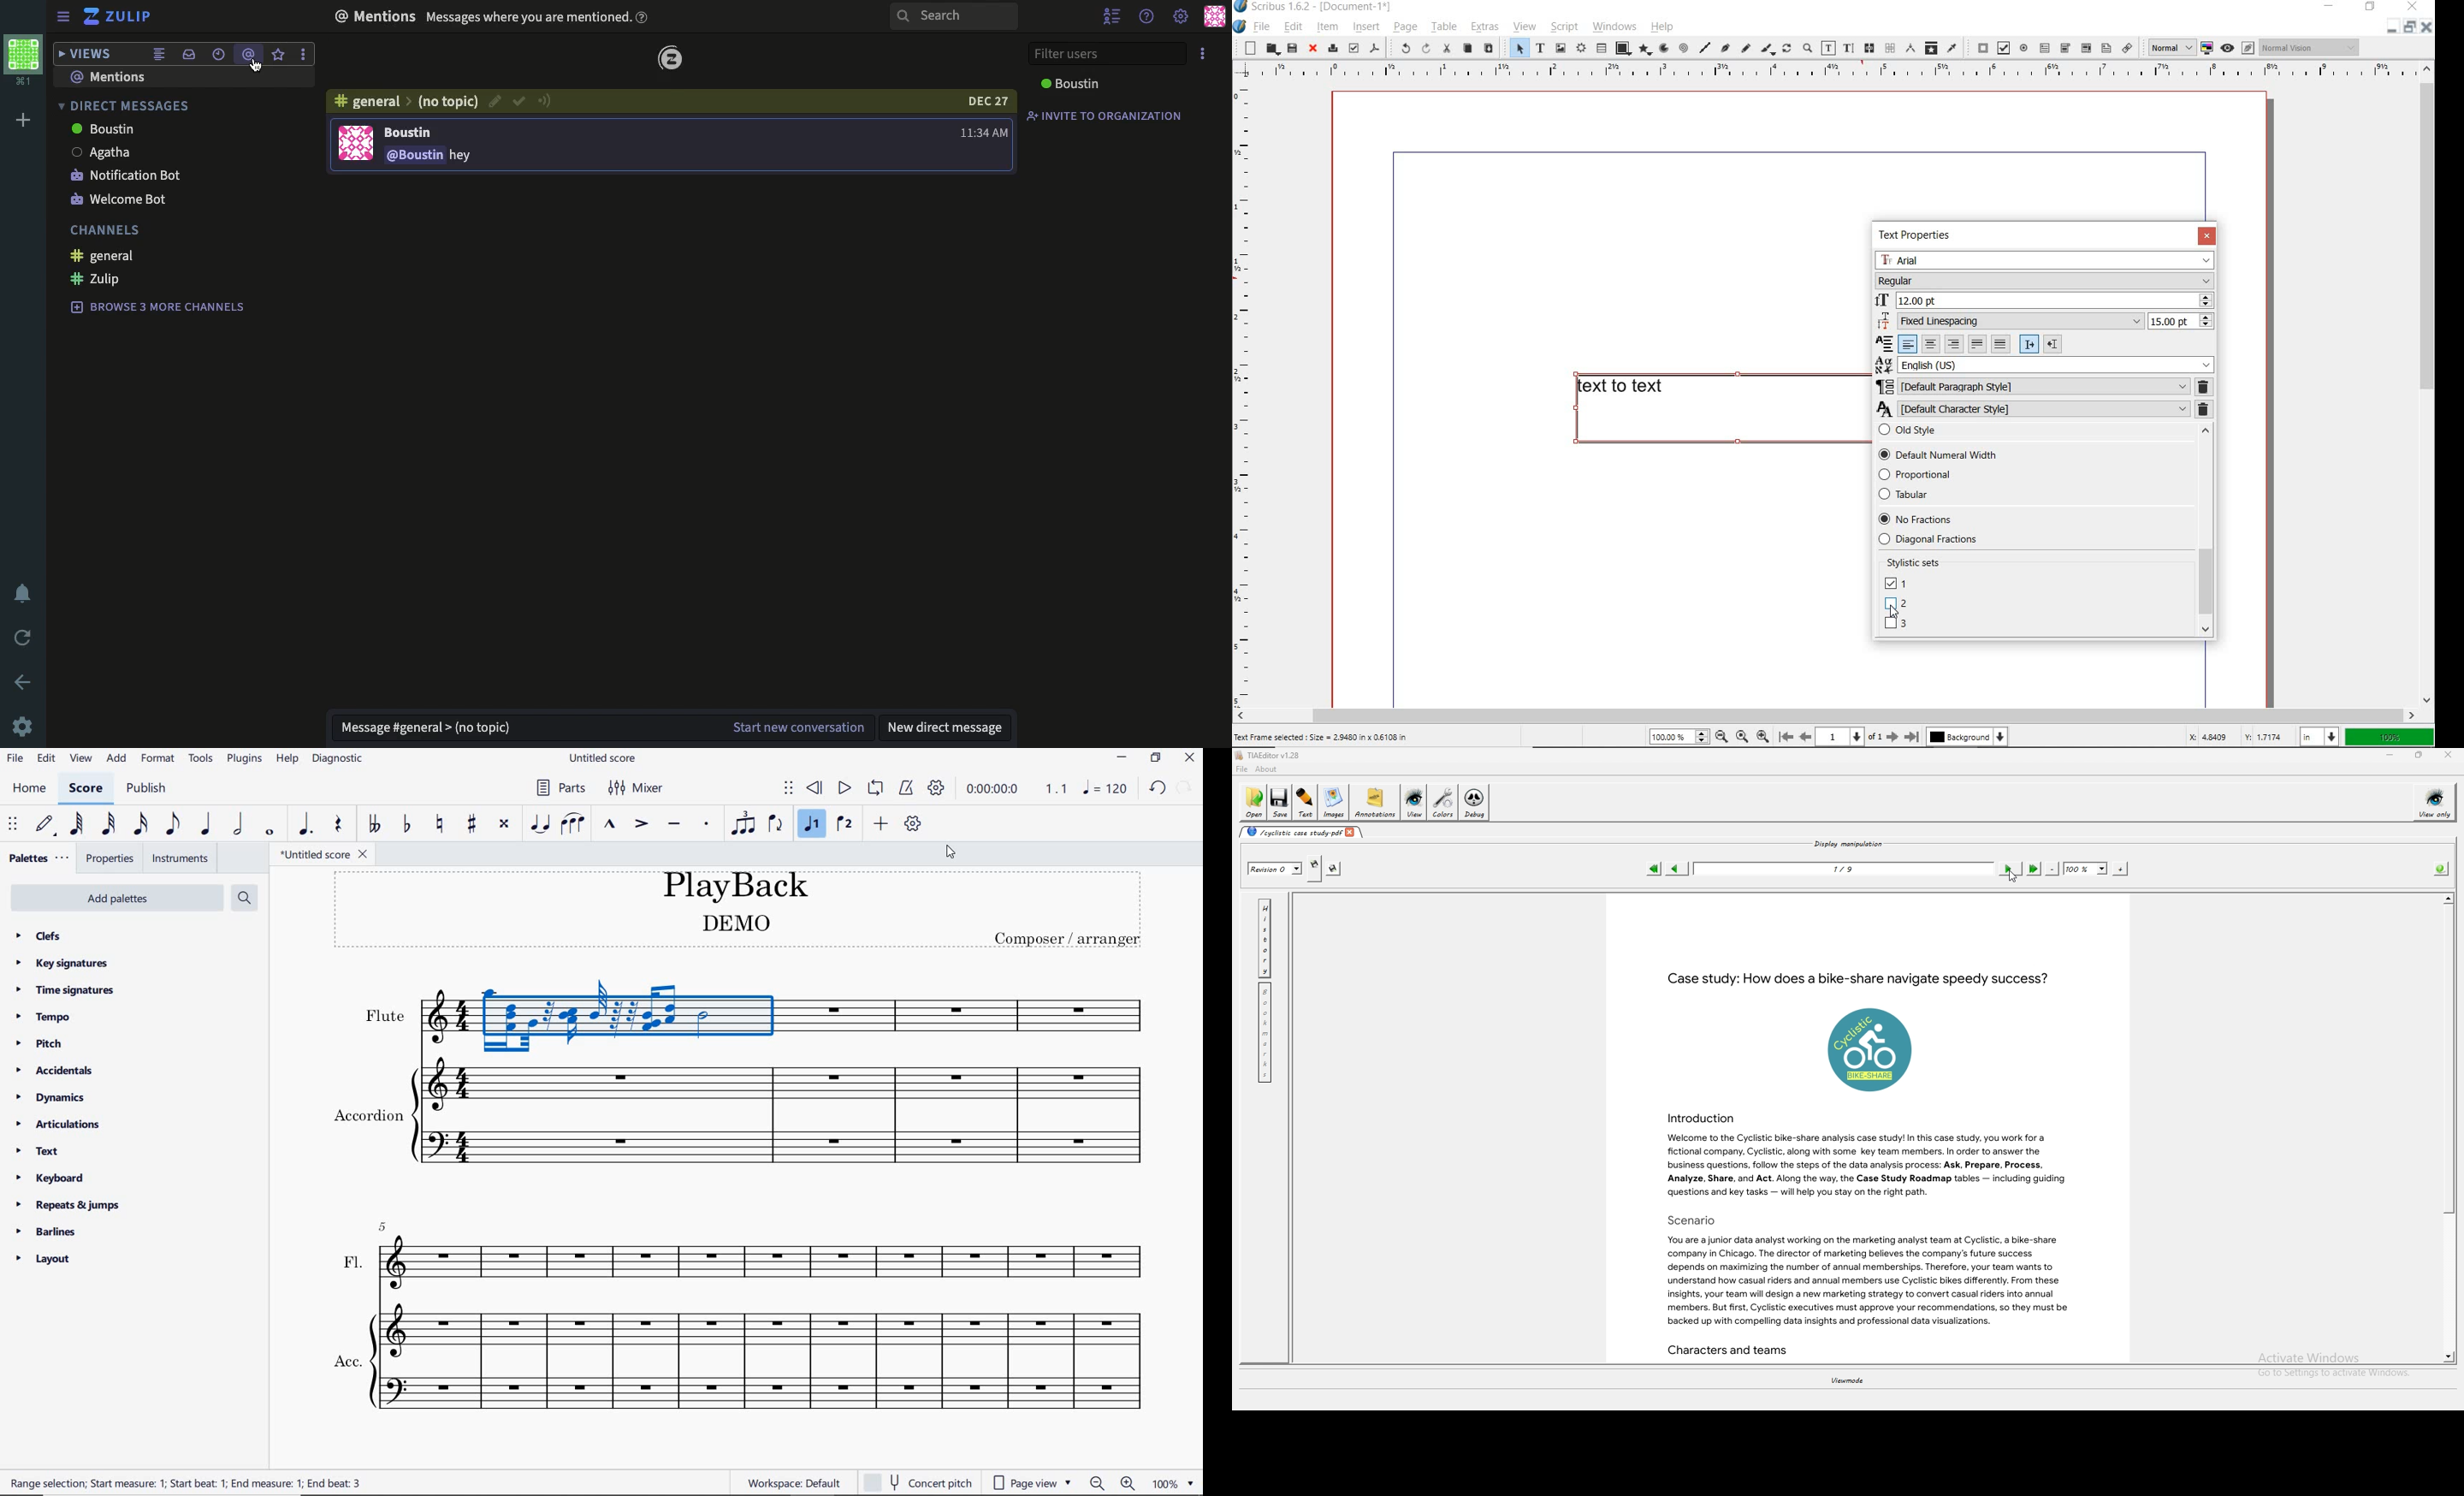 The width and height of the screenshot is (2464, 1512). What do you see at coordinates (674, 825) in the screenshot?
I see `tenuto` at bounding box center [674, 825].